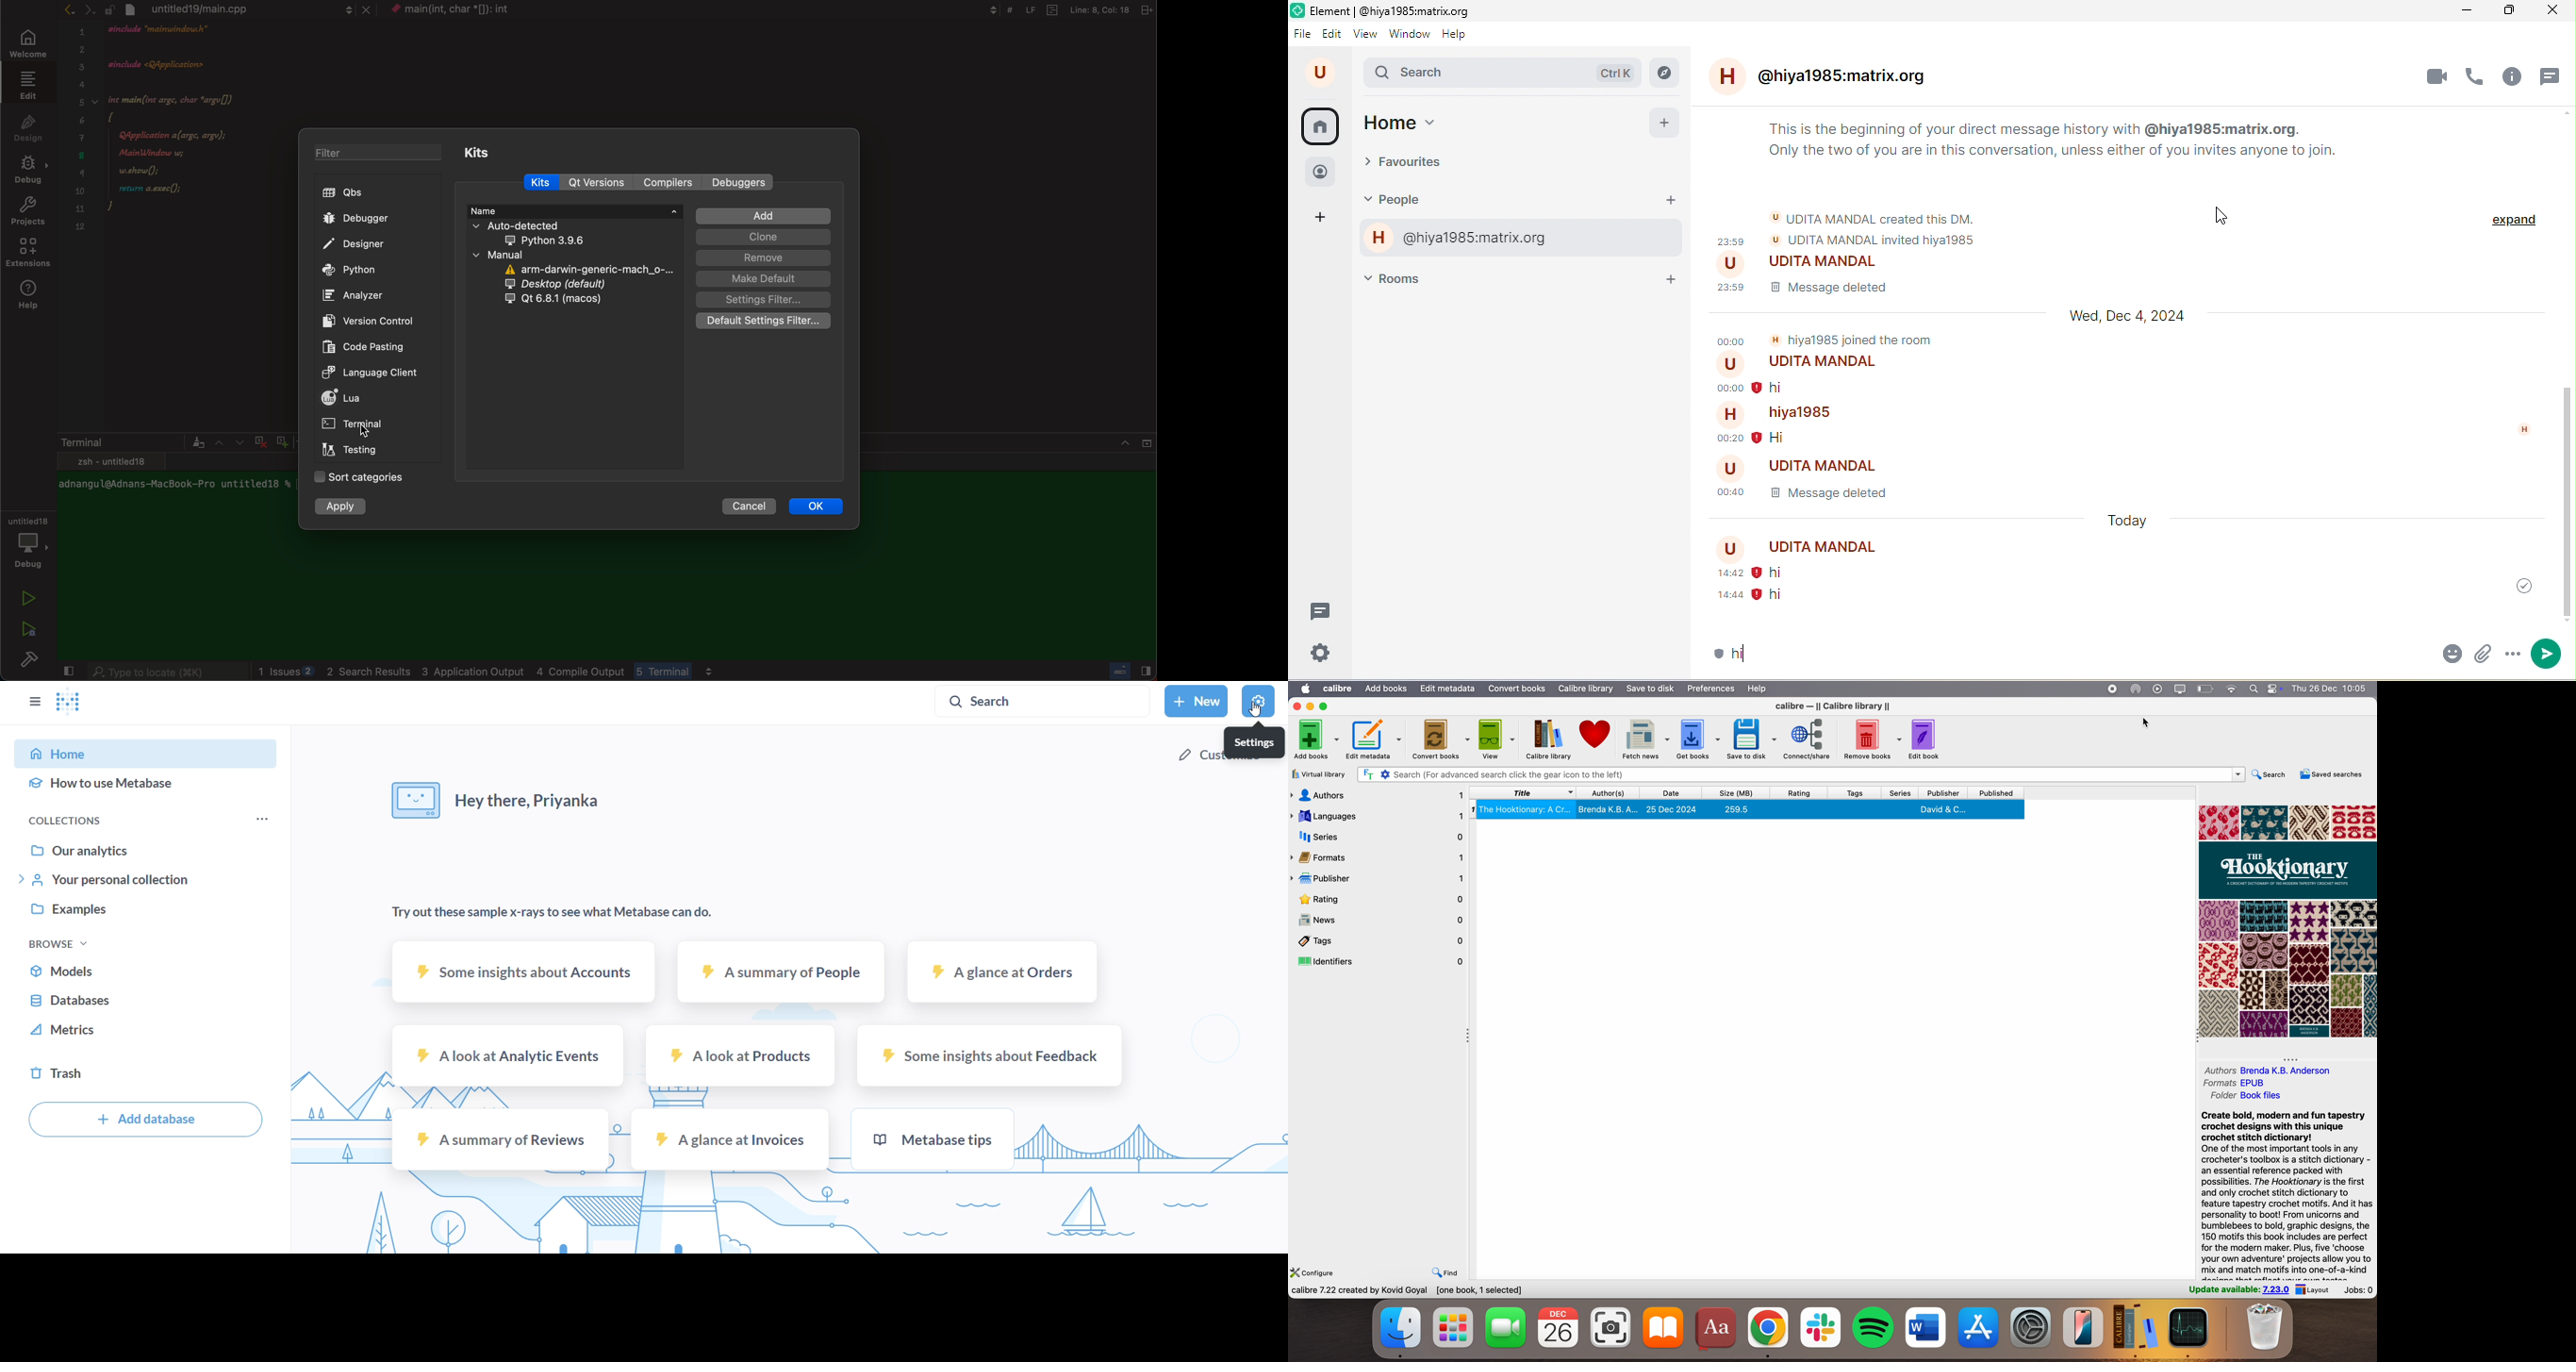 Image resolution: width=2576 pixels, height=1372 pixels. I want to click on donate, so click(1594, 734).